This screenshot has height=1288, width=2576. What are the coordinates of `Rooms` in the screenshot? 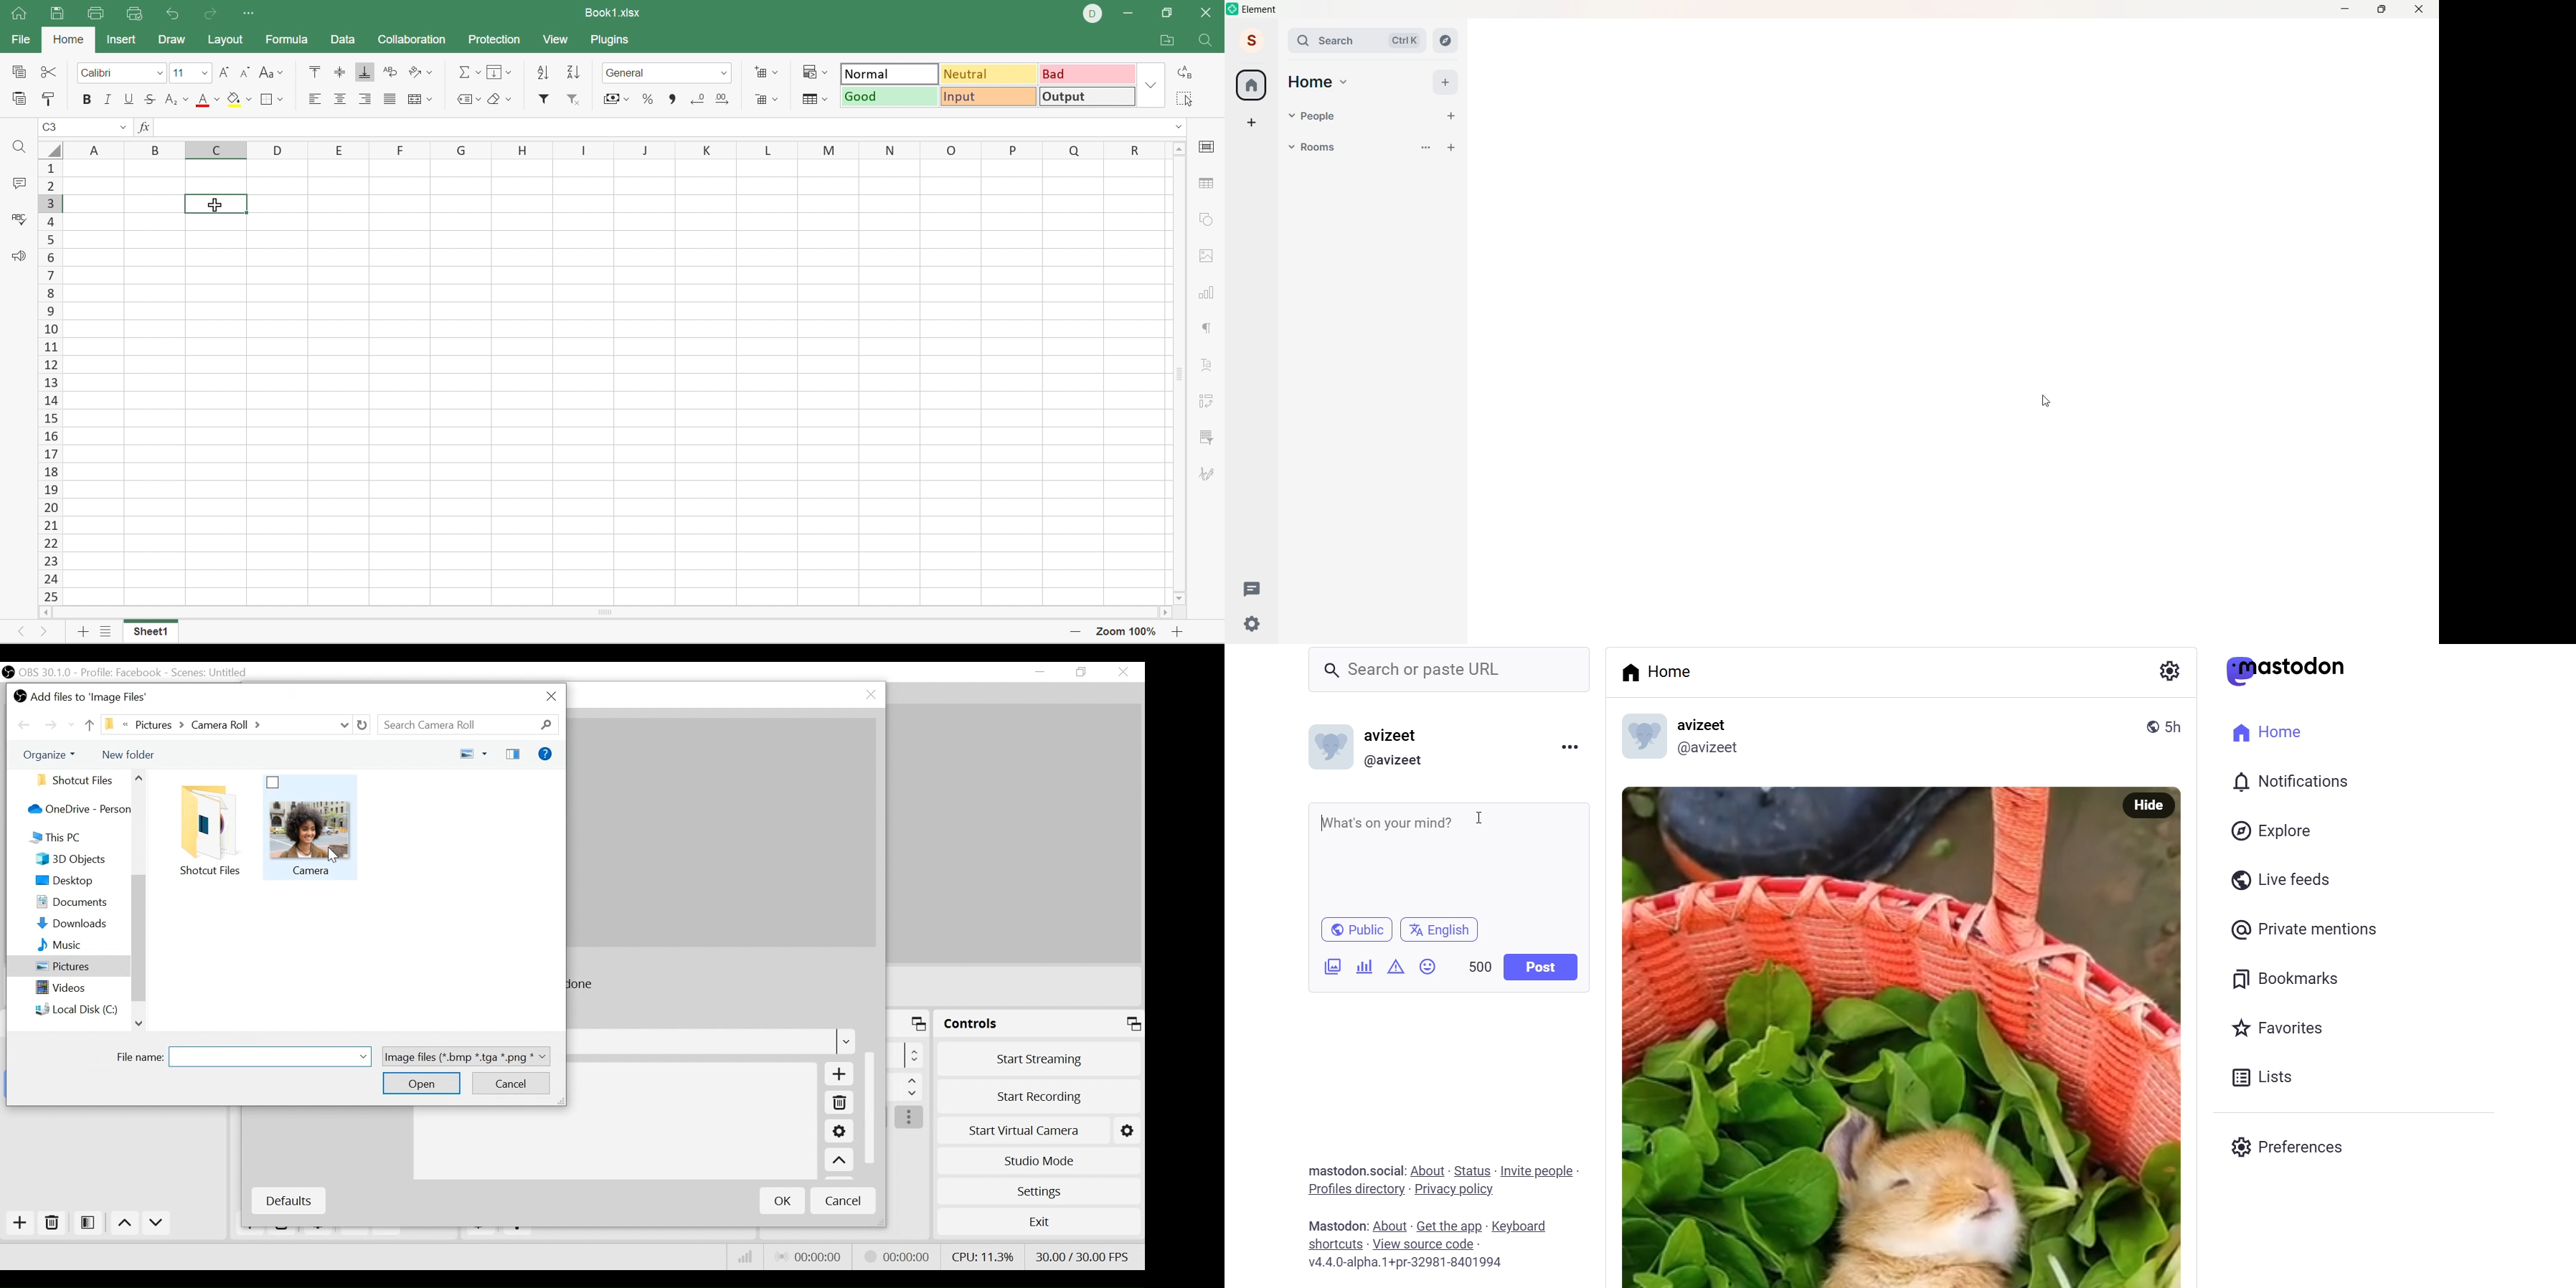 It's located at (1322, 147).